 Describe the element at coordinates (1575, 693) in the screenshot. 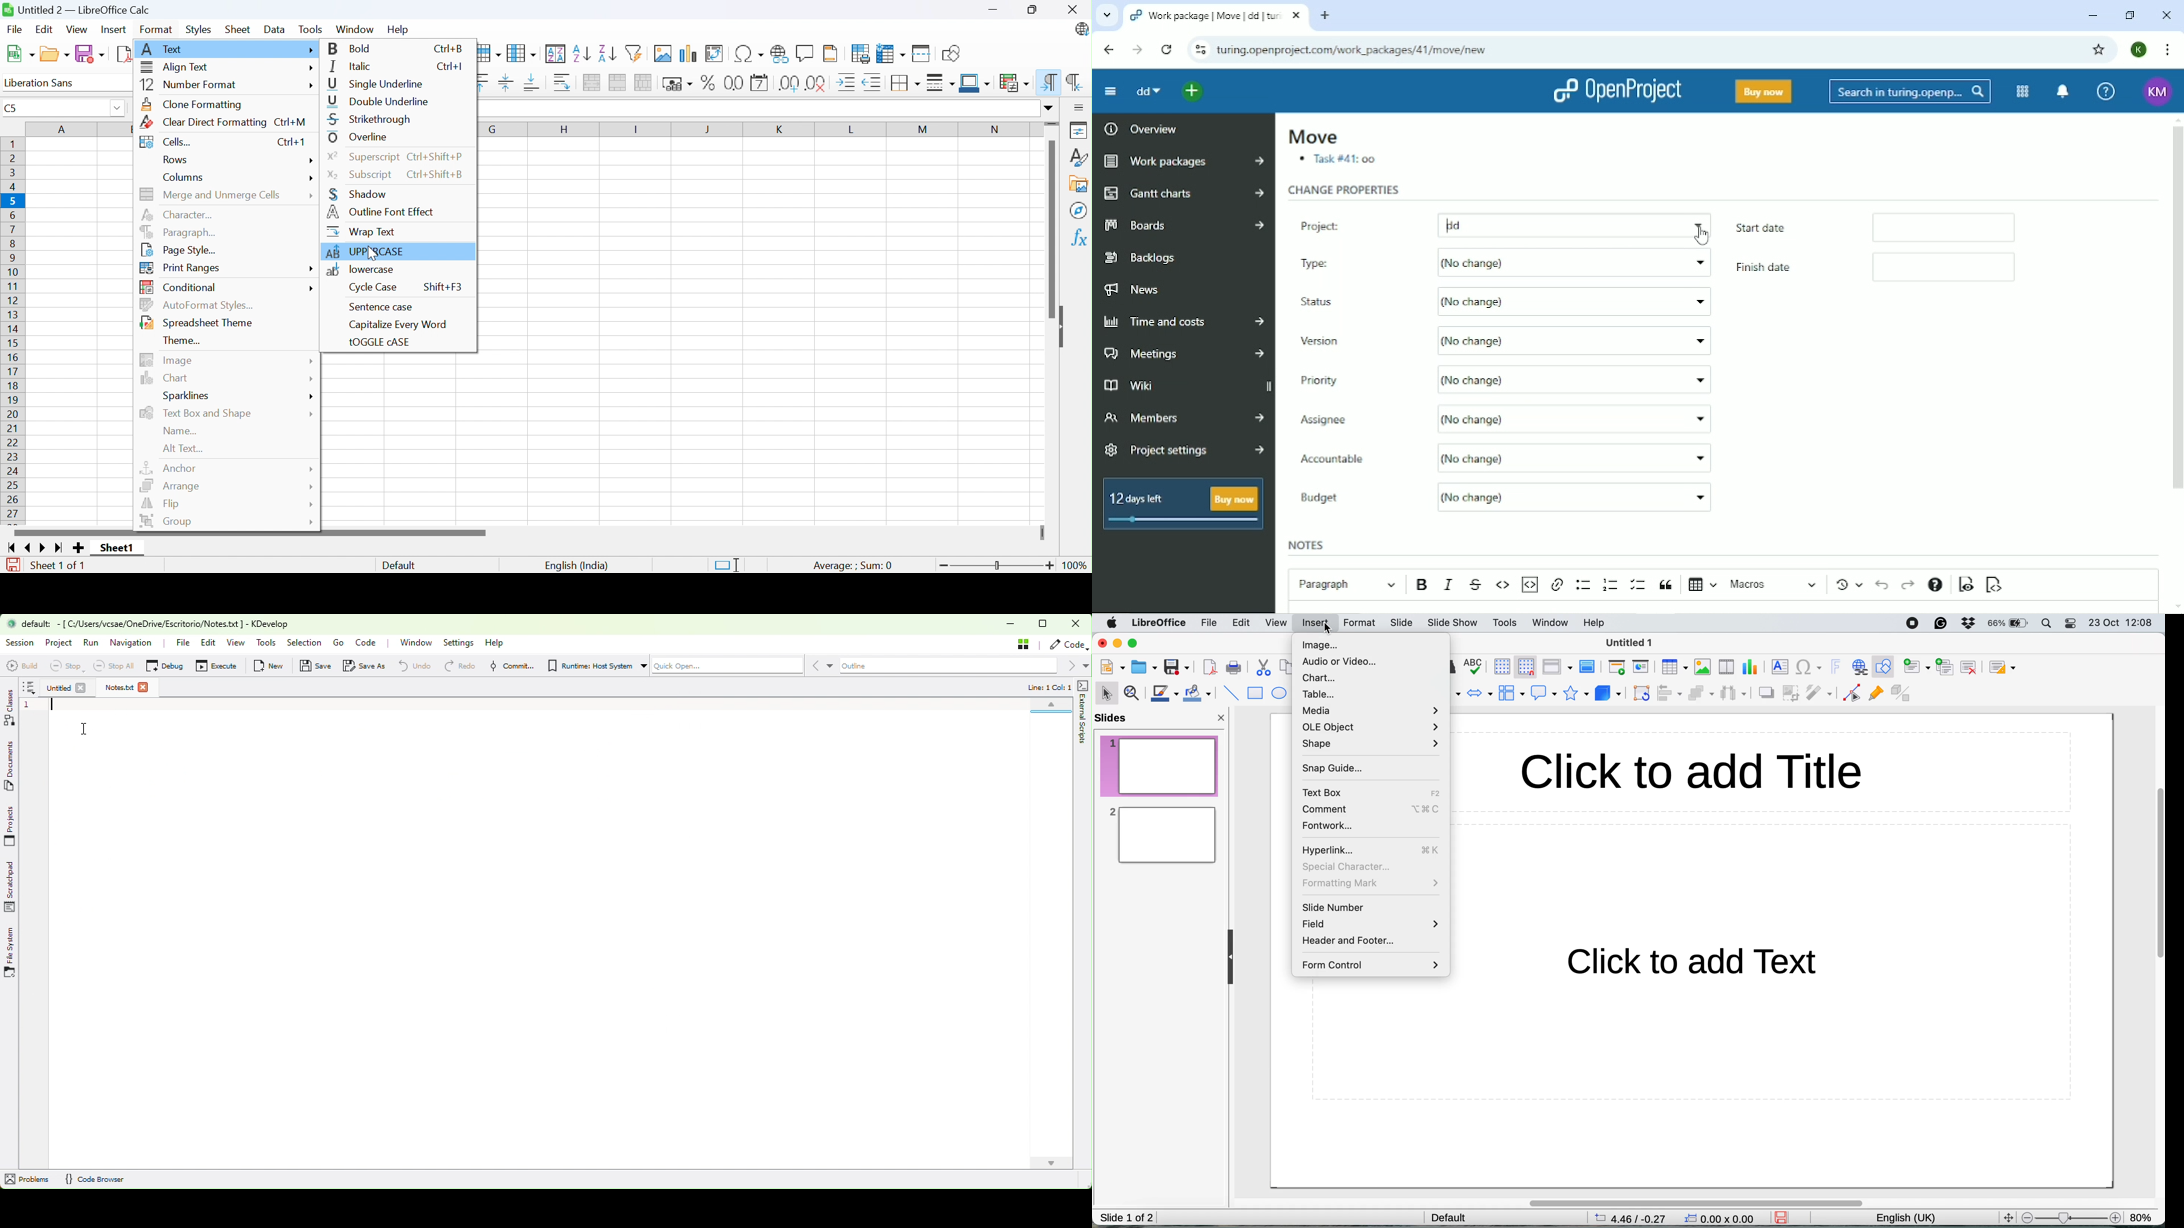

I see `stars and banners` at that location.